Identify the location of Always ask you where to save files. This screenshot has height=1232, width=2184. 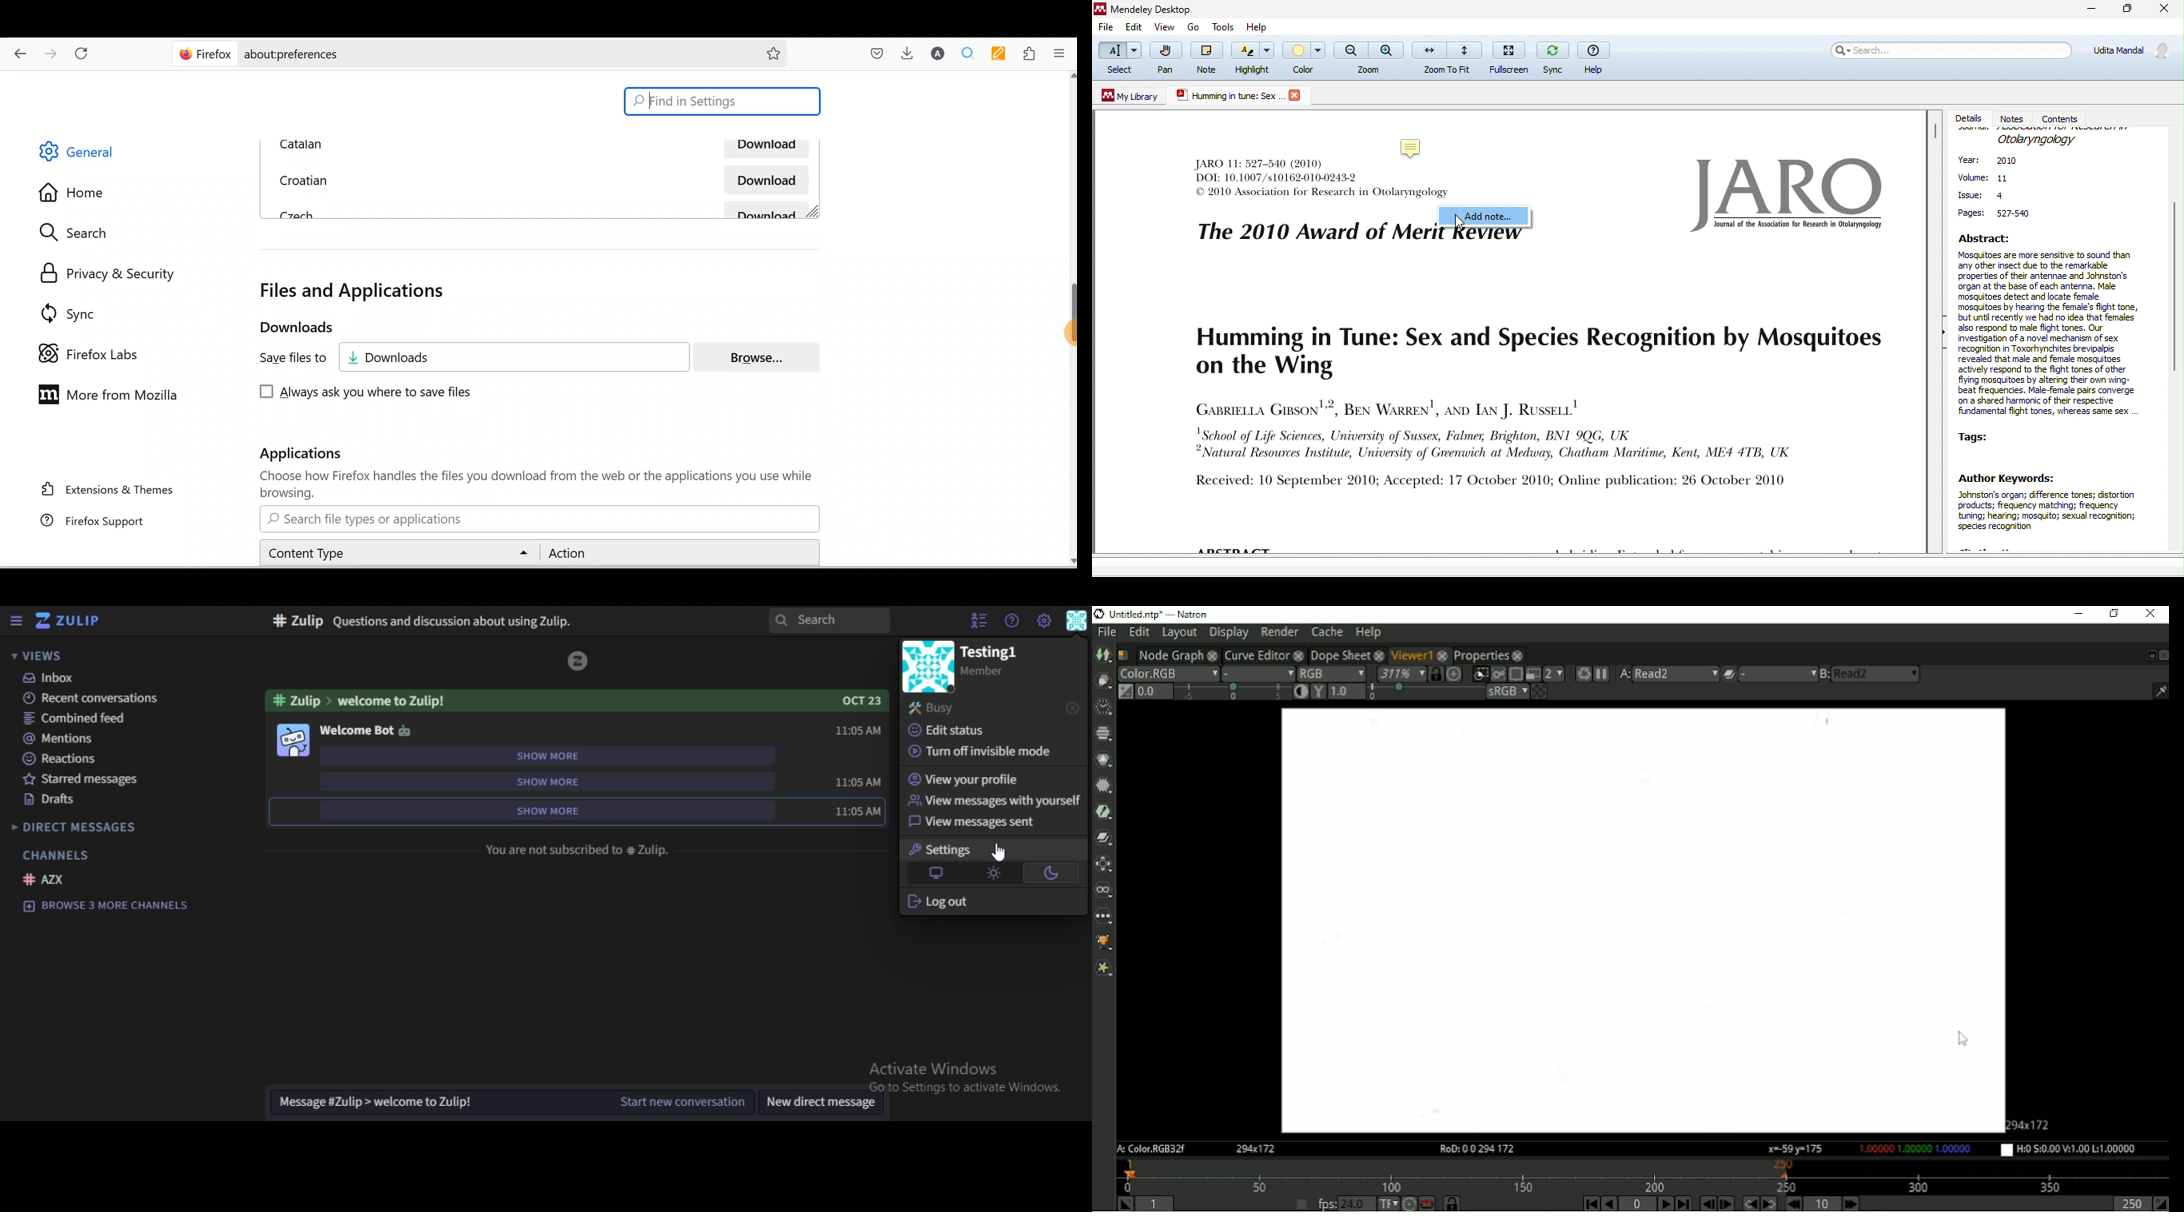
(363, 393).